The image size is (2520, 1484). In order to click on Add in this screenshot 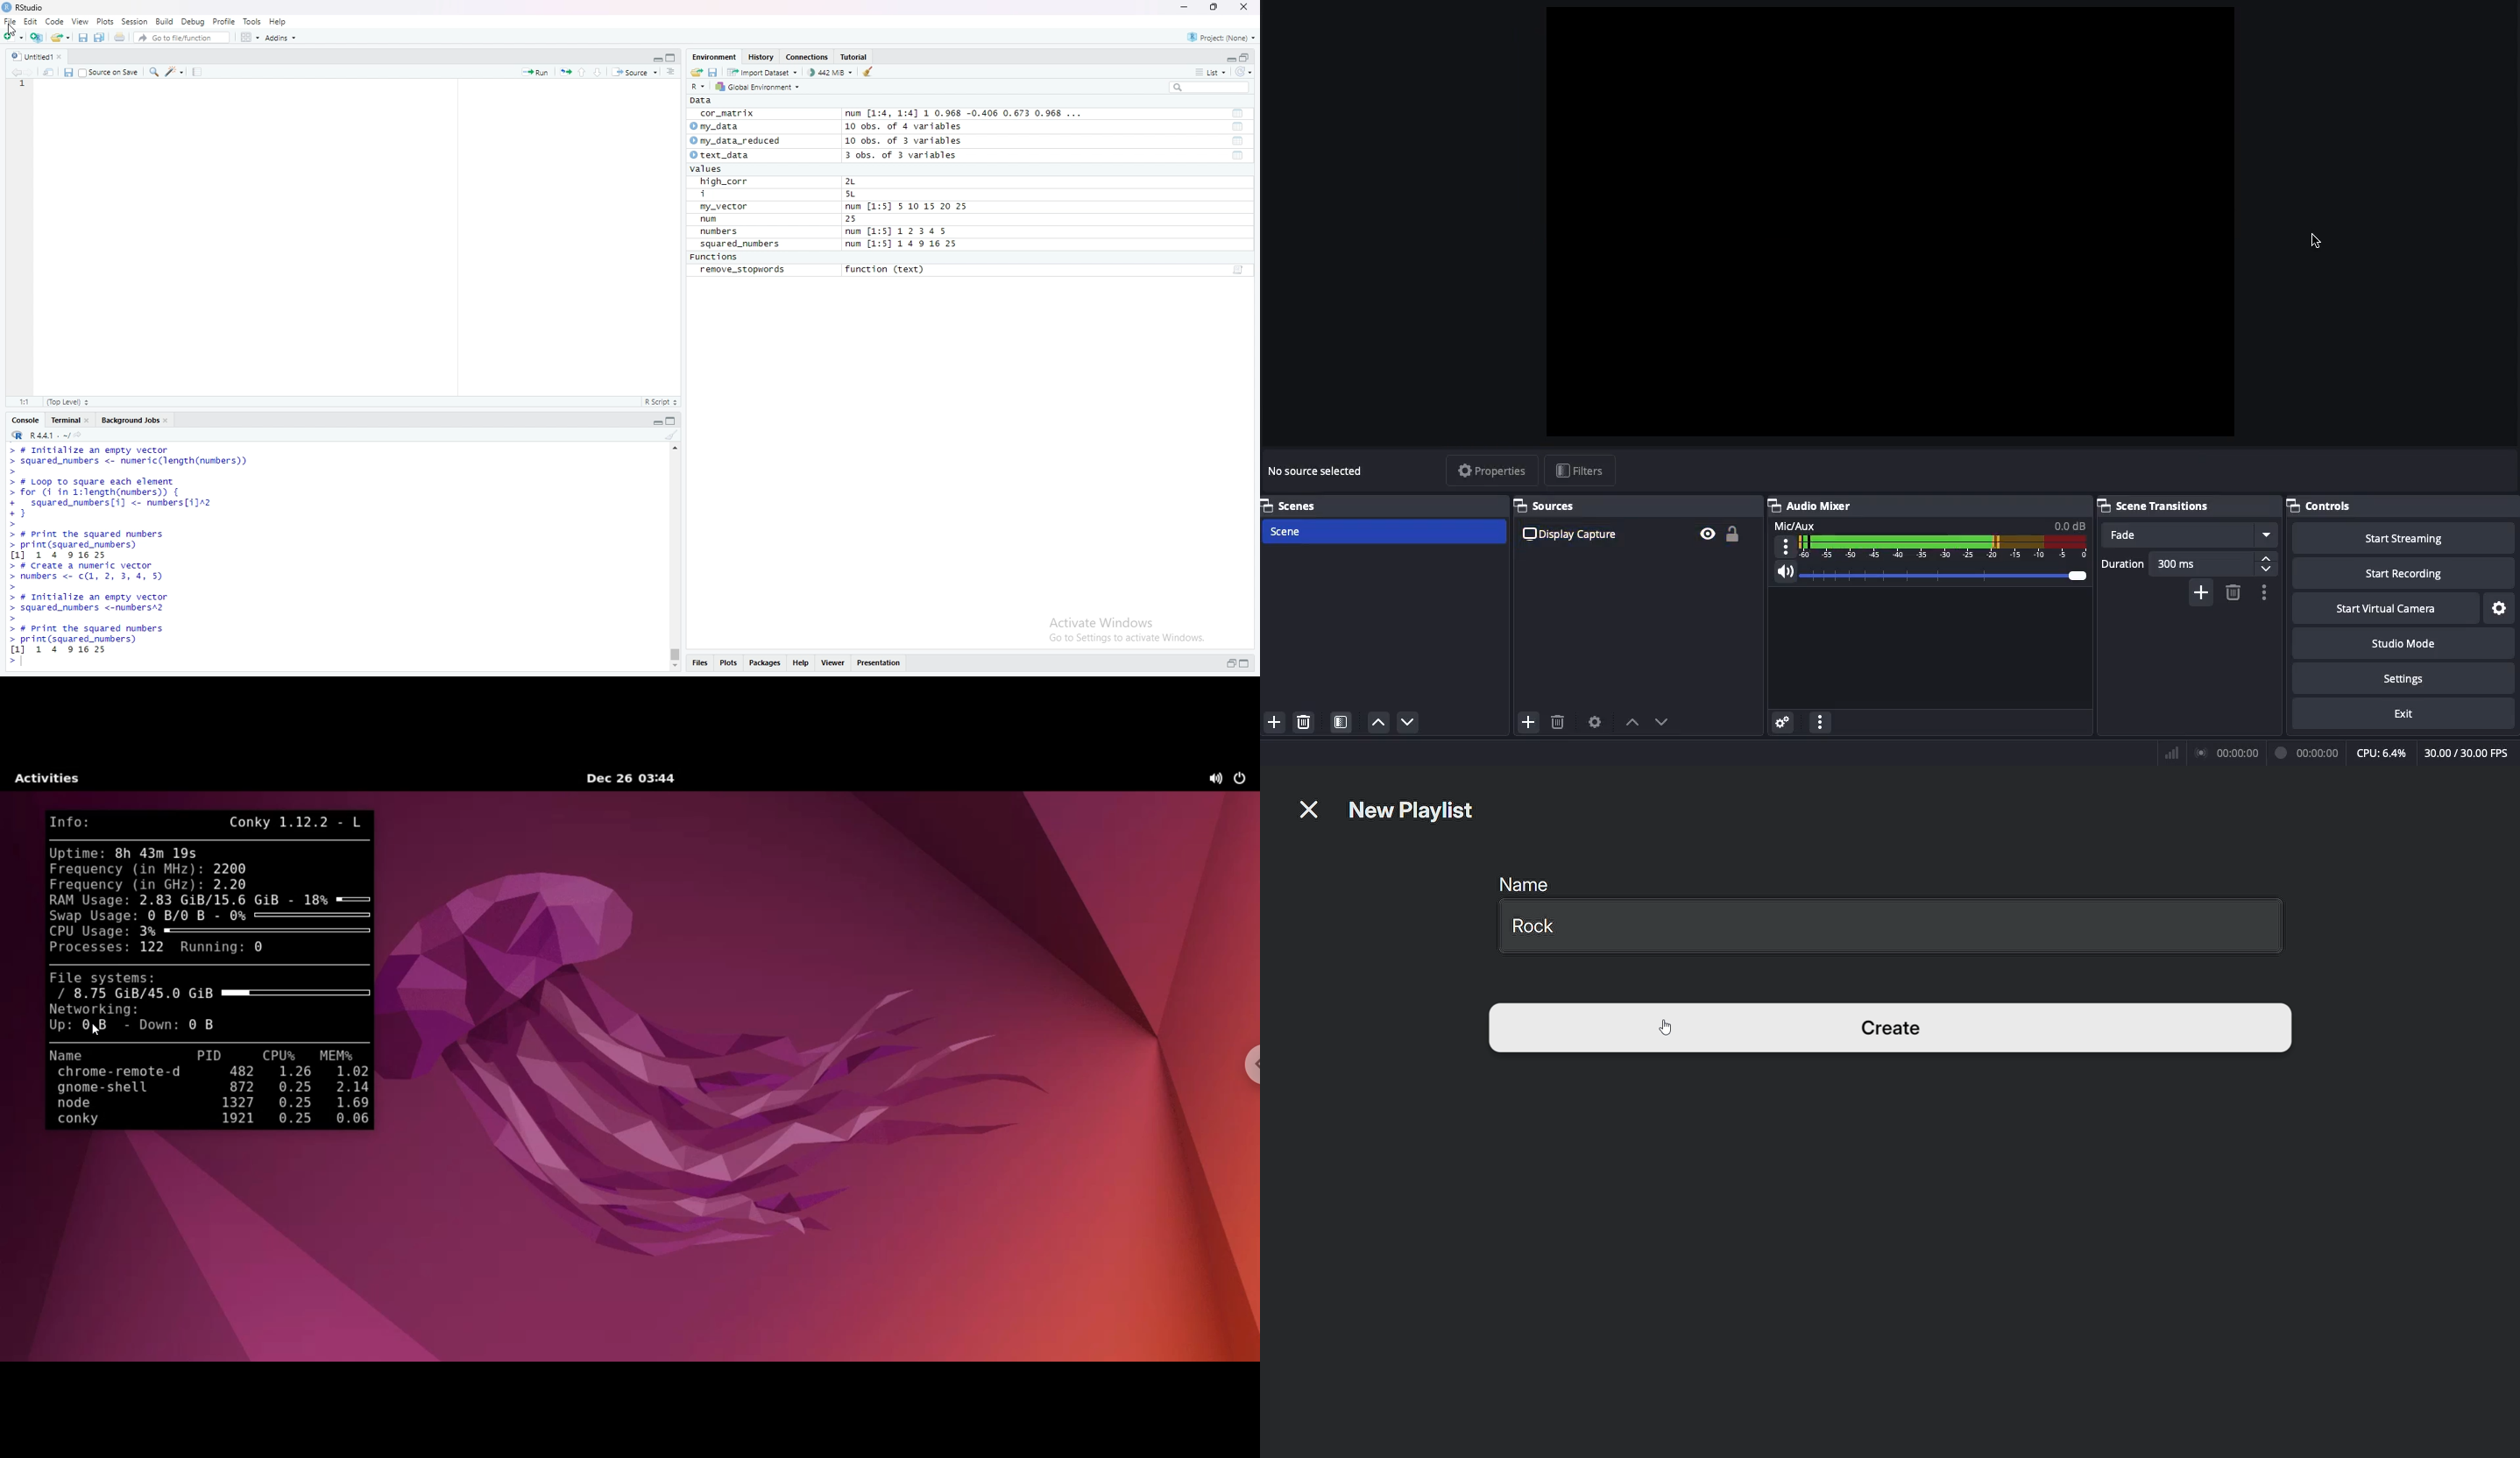, I will do `click(1273, 723)`.